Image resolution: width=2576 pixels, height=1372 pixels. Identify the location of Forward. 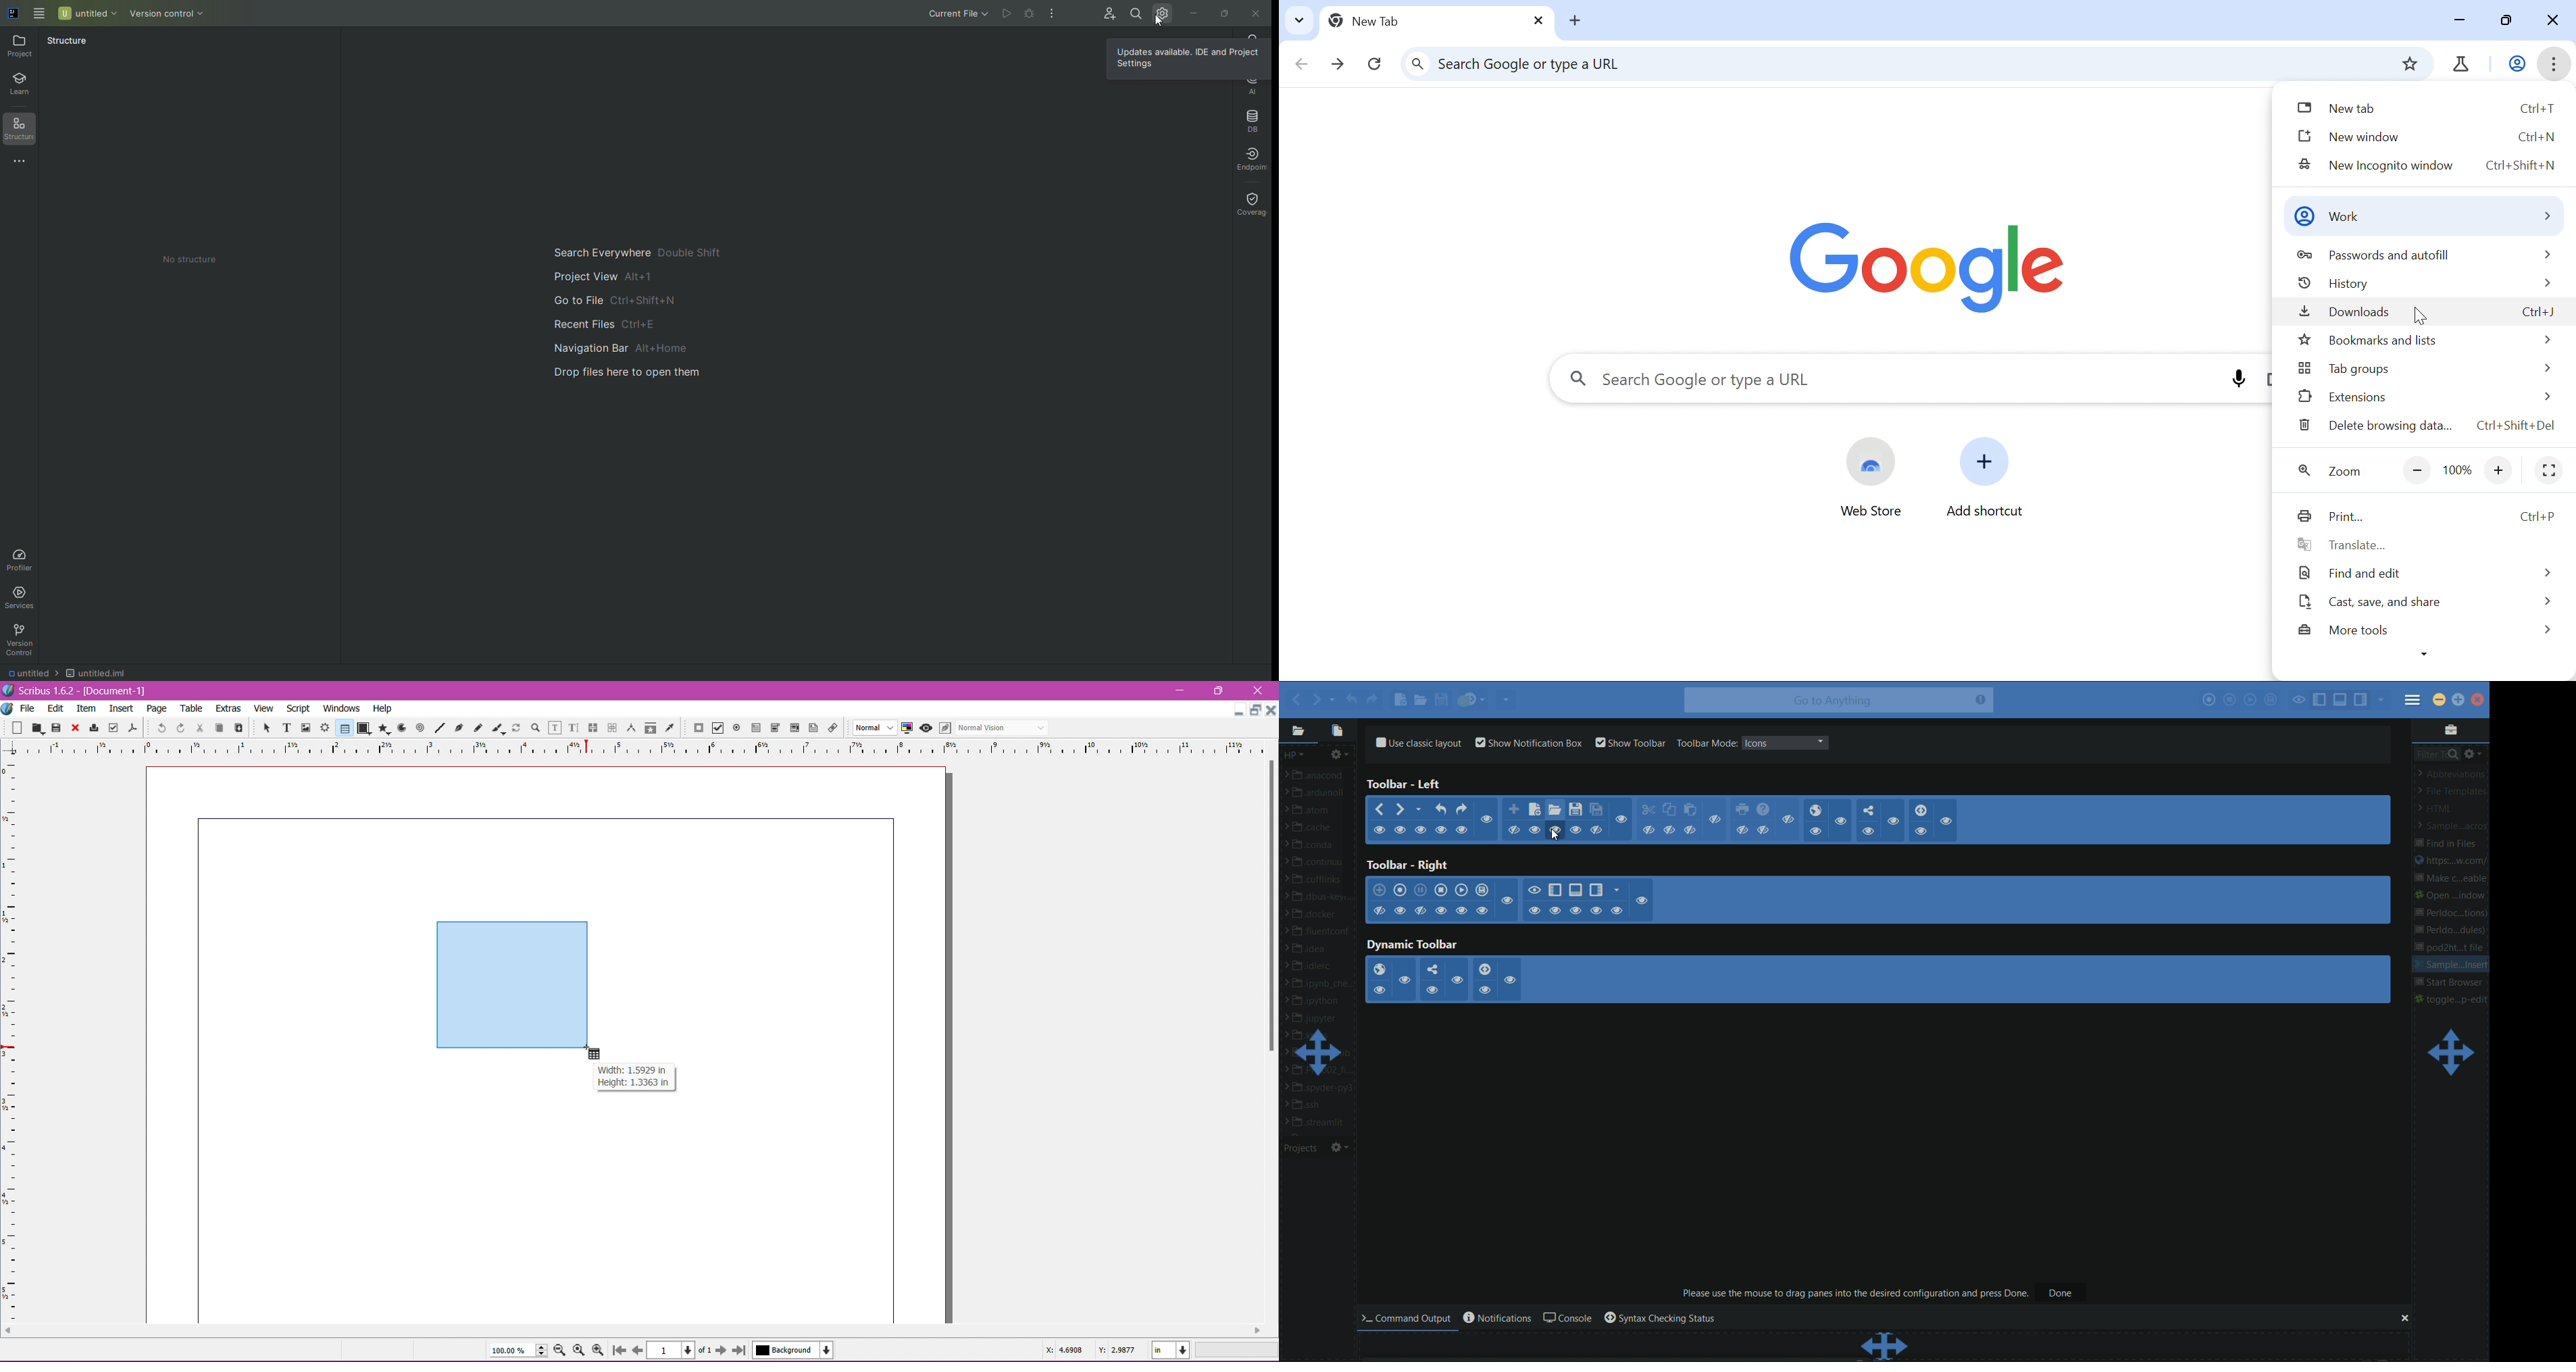
(1339, 67).